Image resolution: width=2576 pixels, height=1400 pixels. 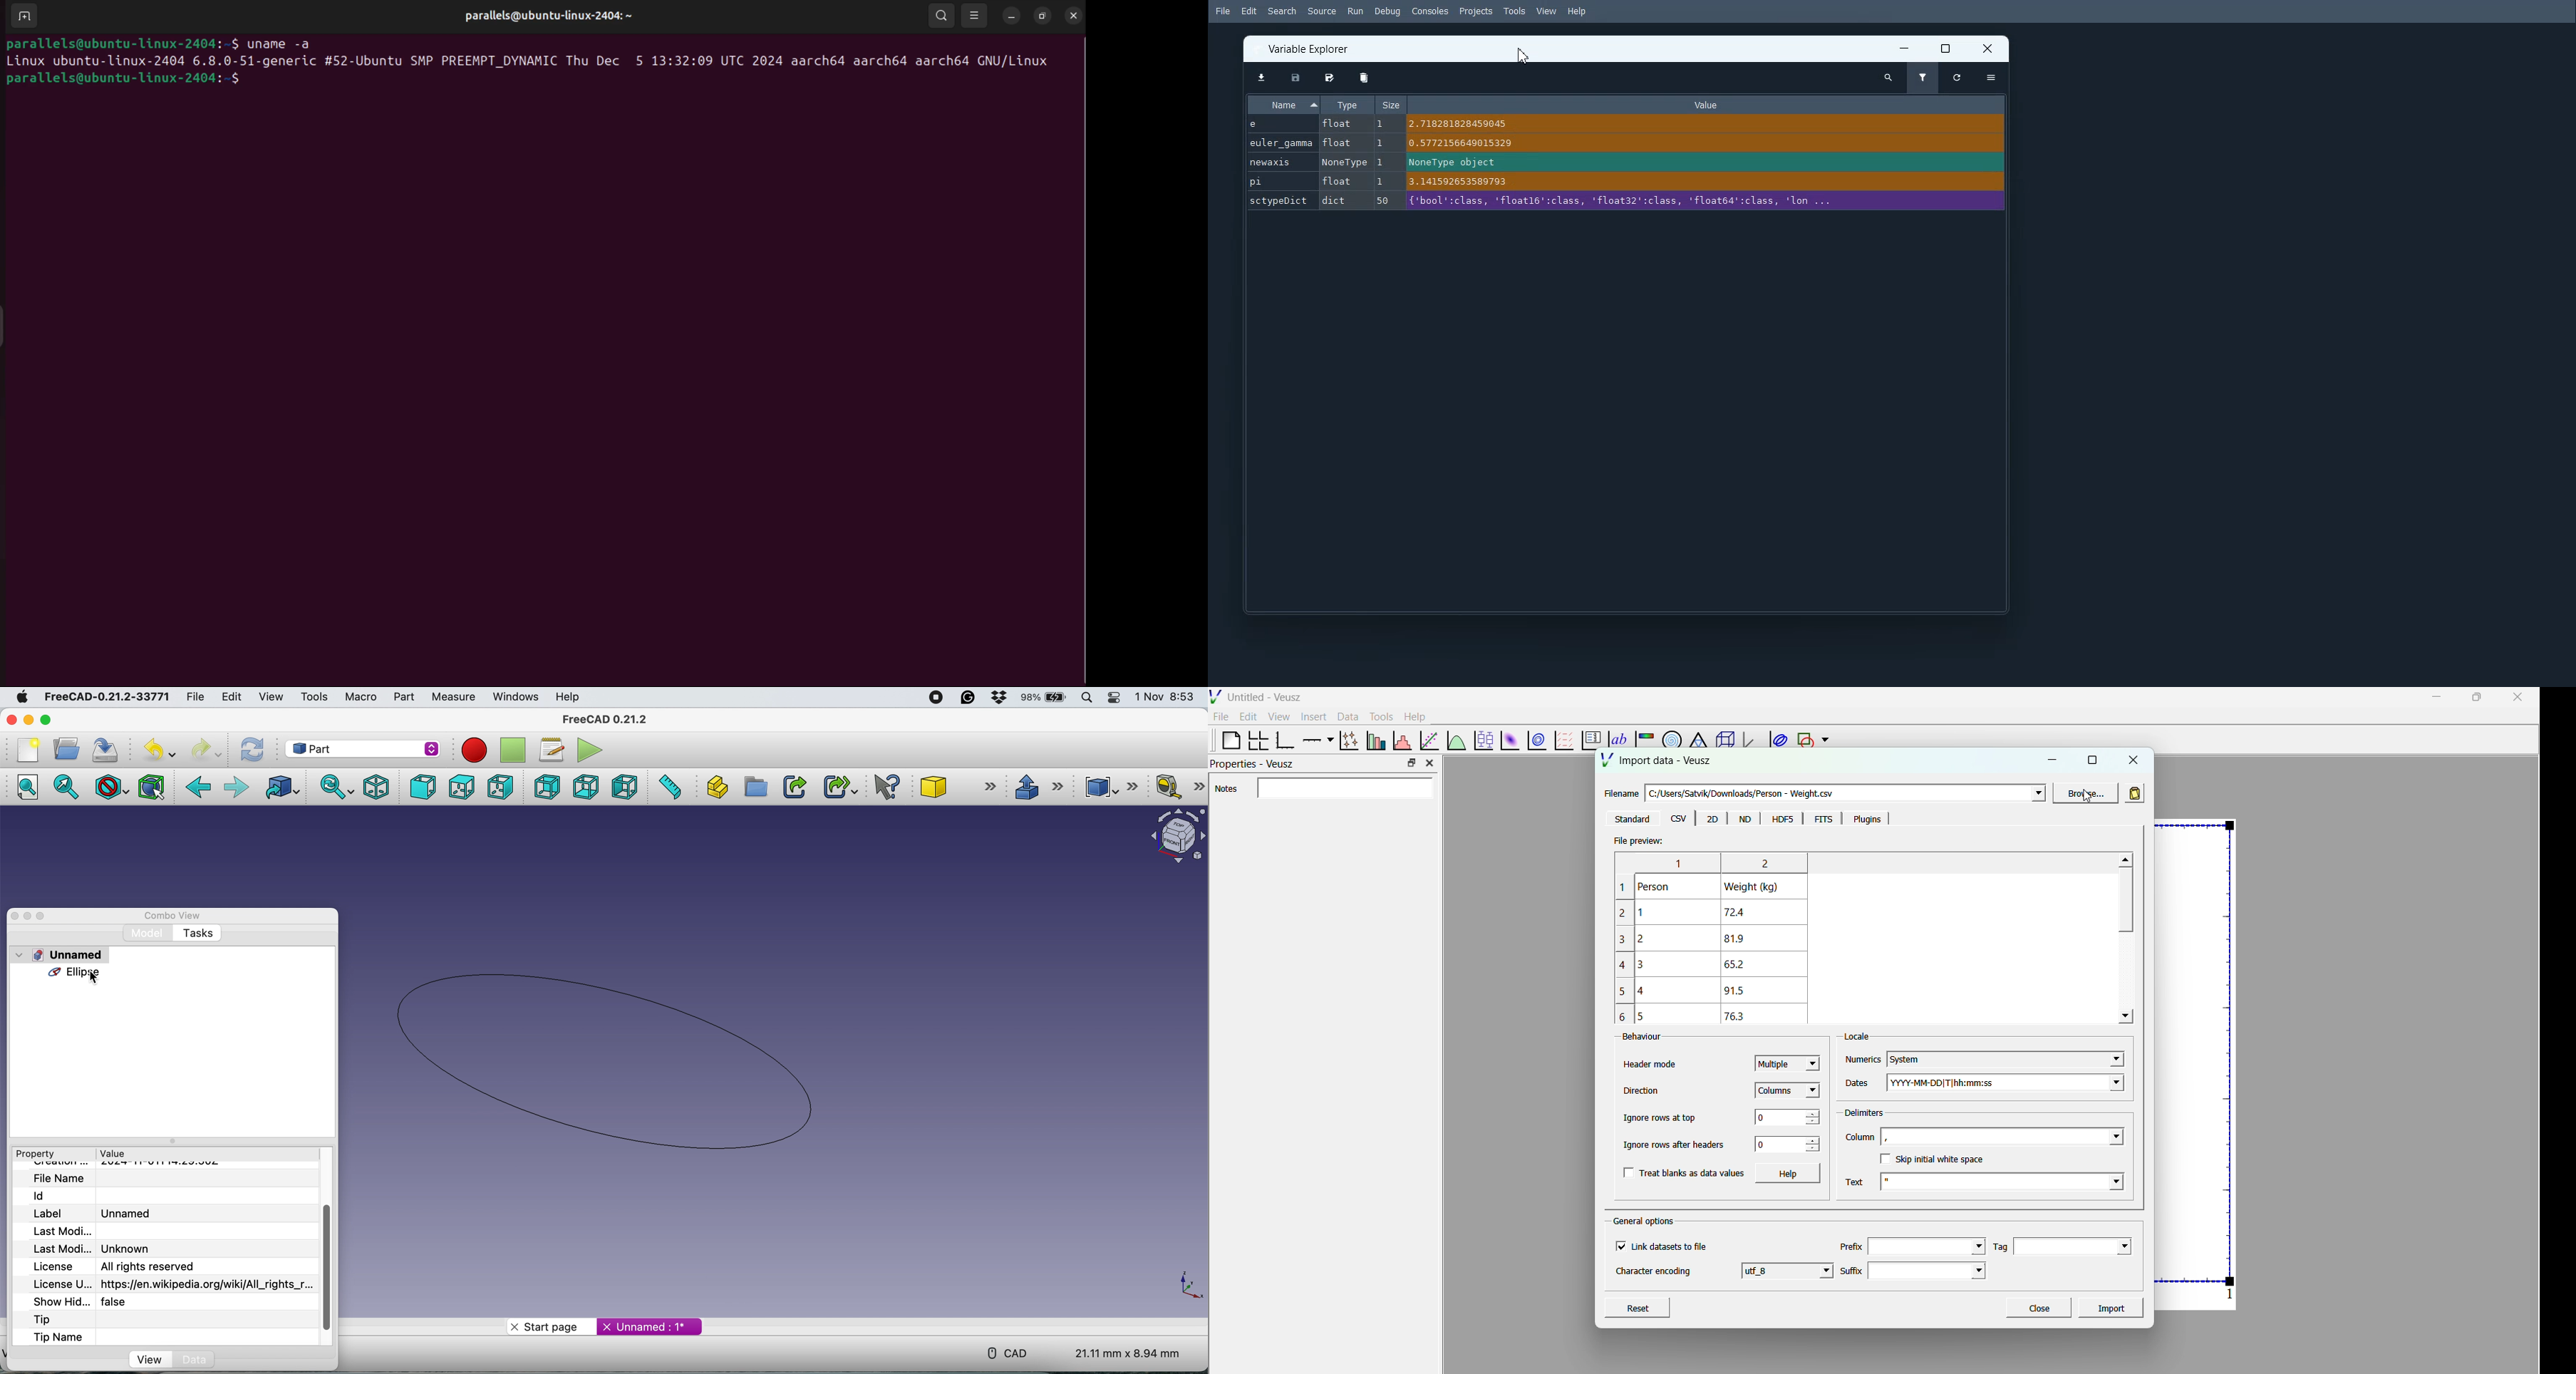 What do you see at coordinates (1415, 715) in the screenshot?
I see `help` at bounding box center [1415, 715].